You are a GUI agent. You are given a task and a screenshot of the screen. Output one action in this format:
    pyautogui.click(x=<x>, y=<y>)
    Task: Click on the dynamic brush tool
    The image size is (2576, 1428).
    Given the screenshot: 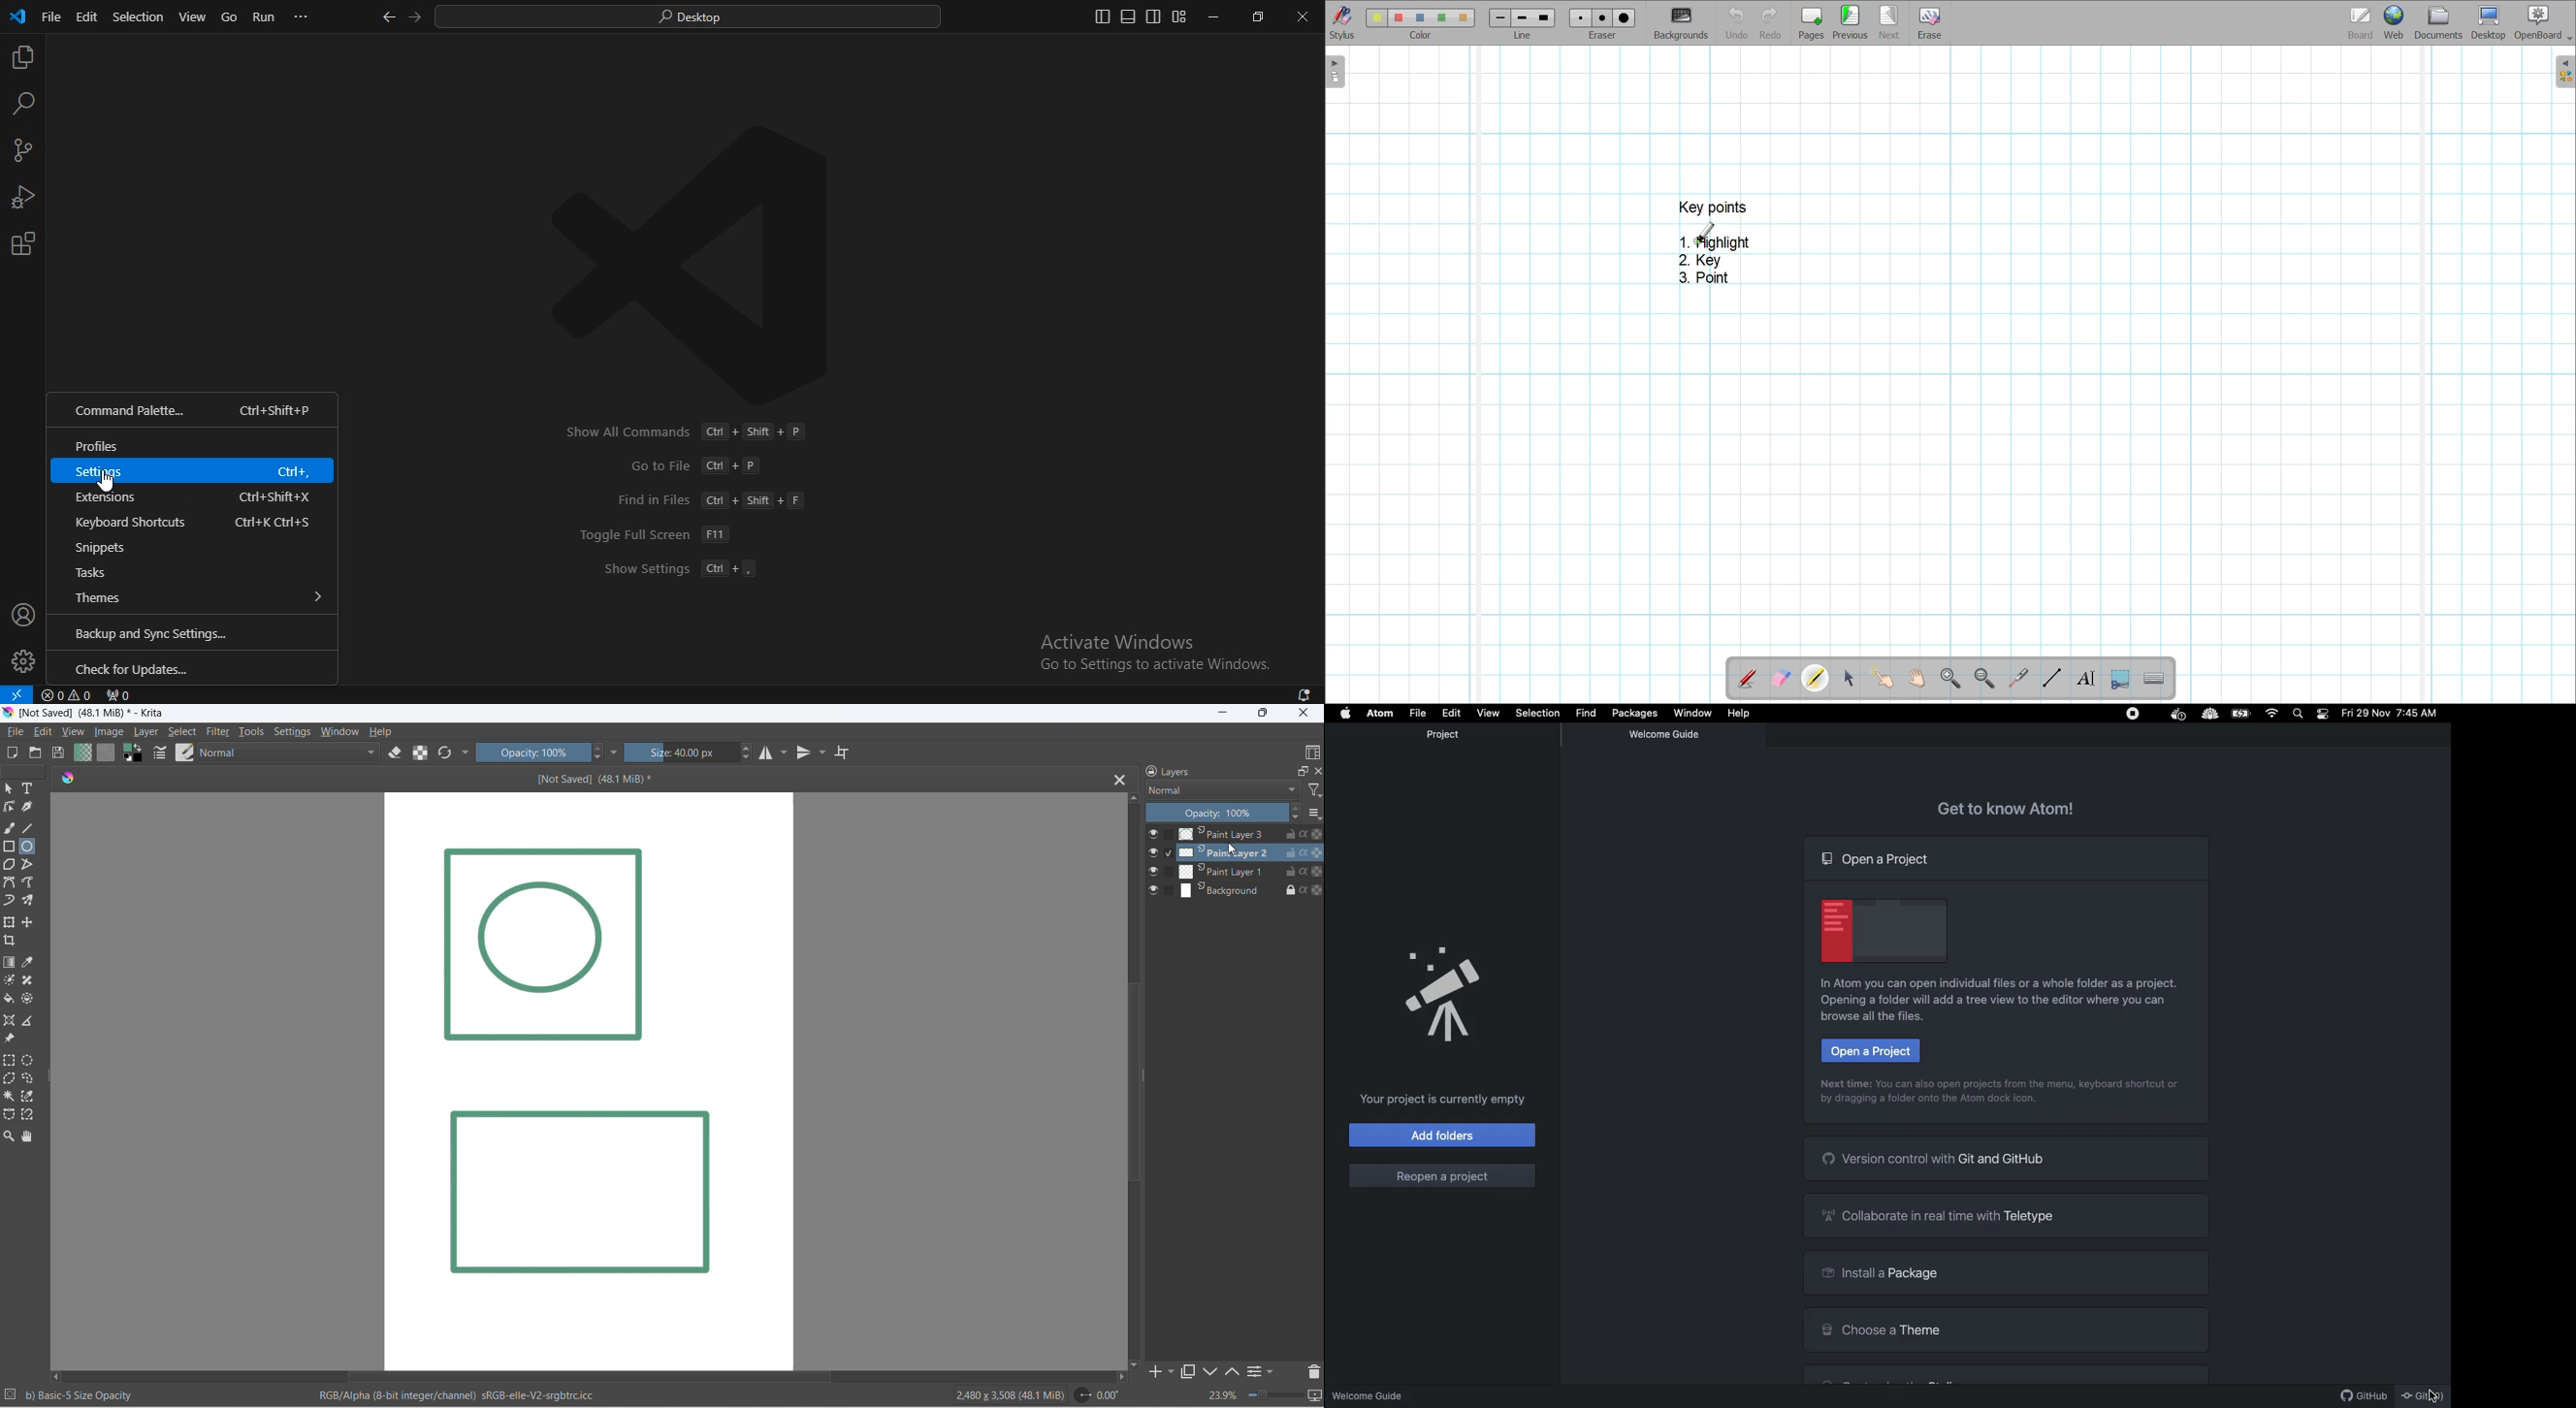 What is the action you would take?
    pyautogui.click(x=11, y=902)
    